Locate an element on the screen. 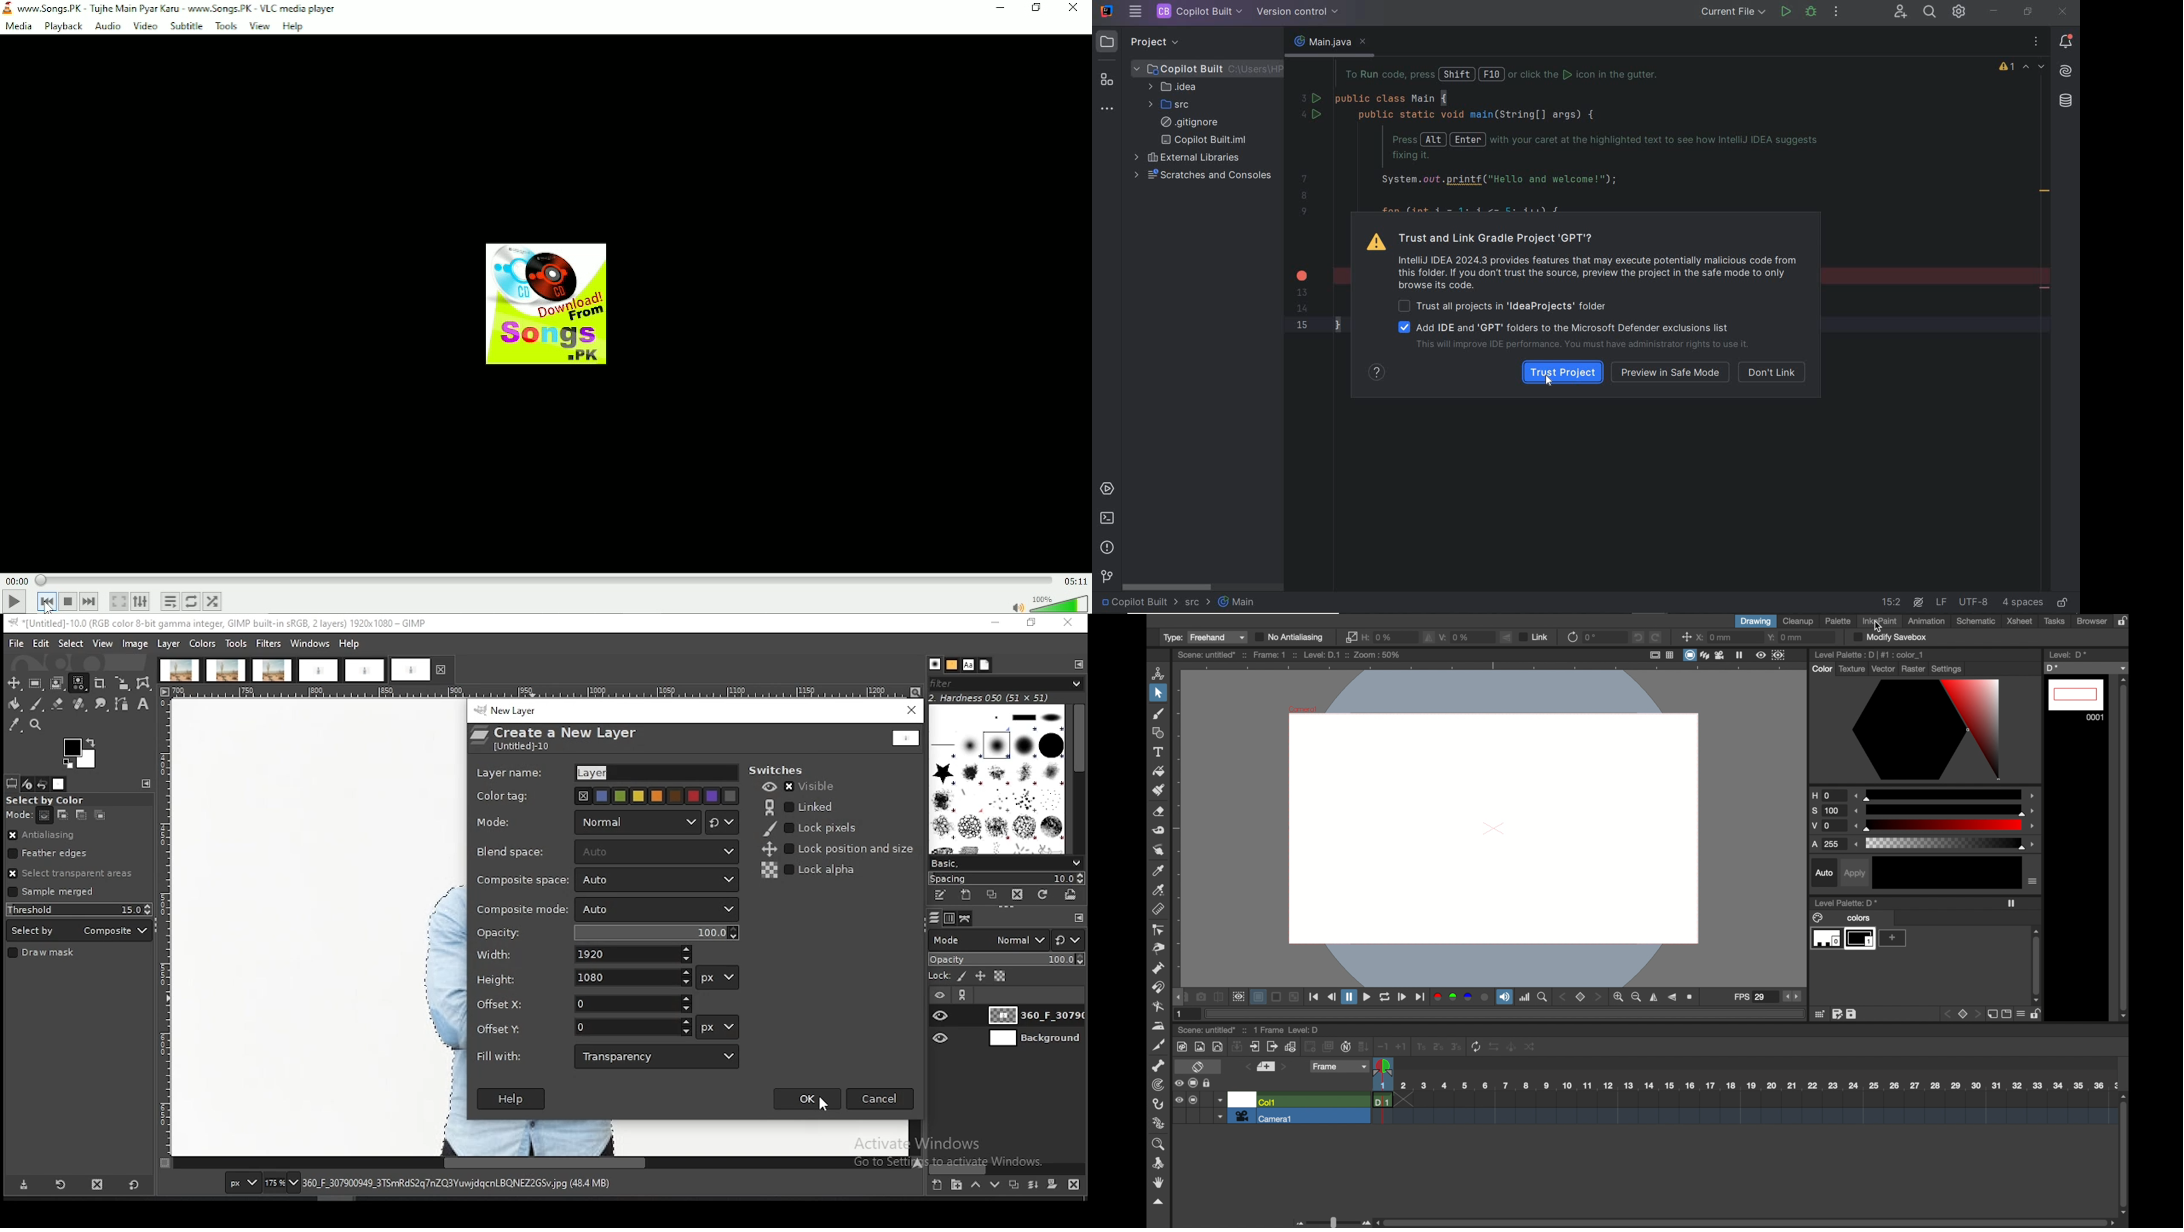 Image resolution: width=2184 pixels, height=1232 pixels. View is located at coordinates (260, 27).